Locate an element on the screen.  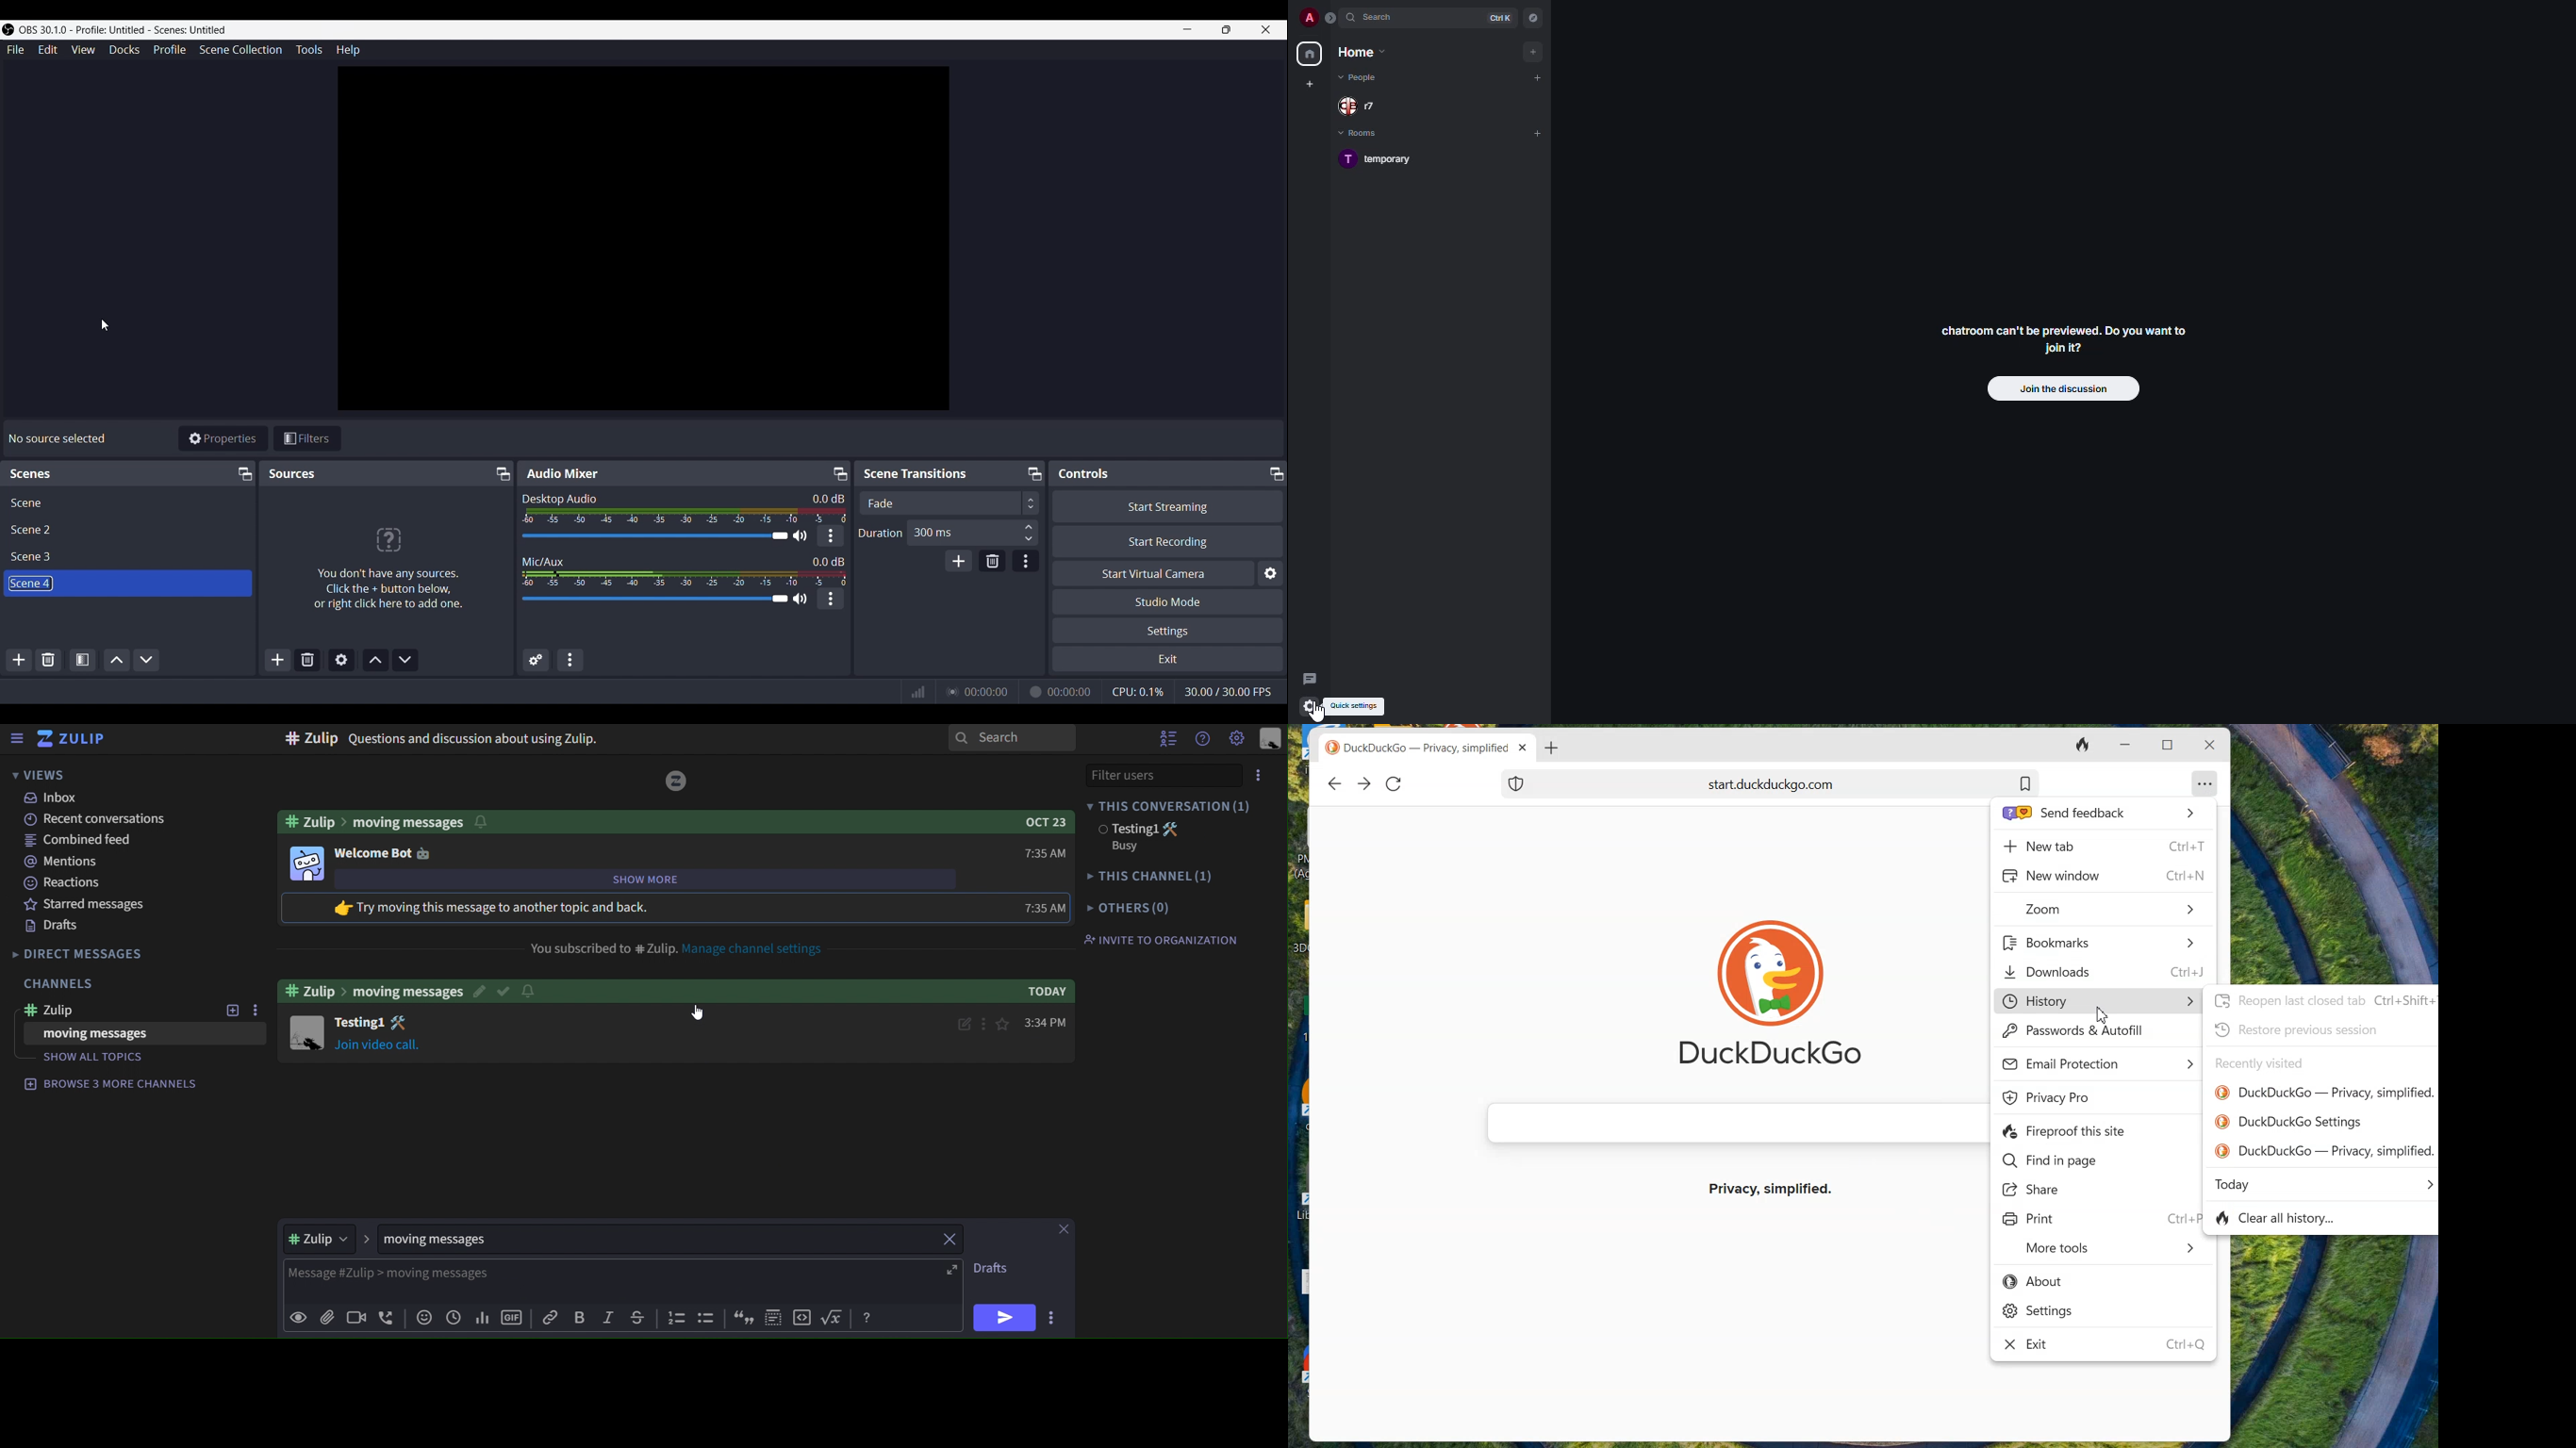
Start Virtual Camera is located at coordinates (1153, 574).